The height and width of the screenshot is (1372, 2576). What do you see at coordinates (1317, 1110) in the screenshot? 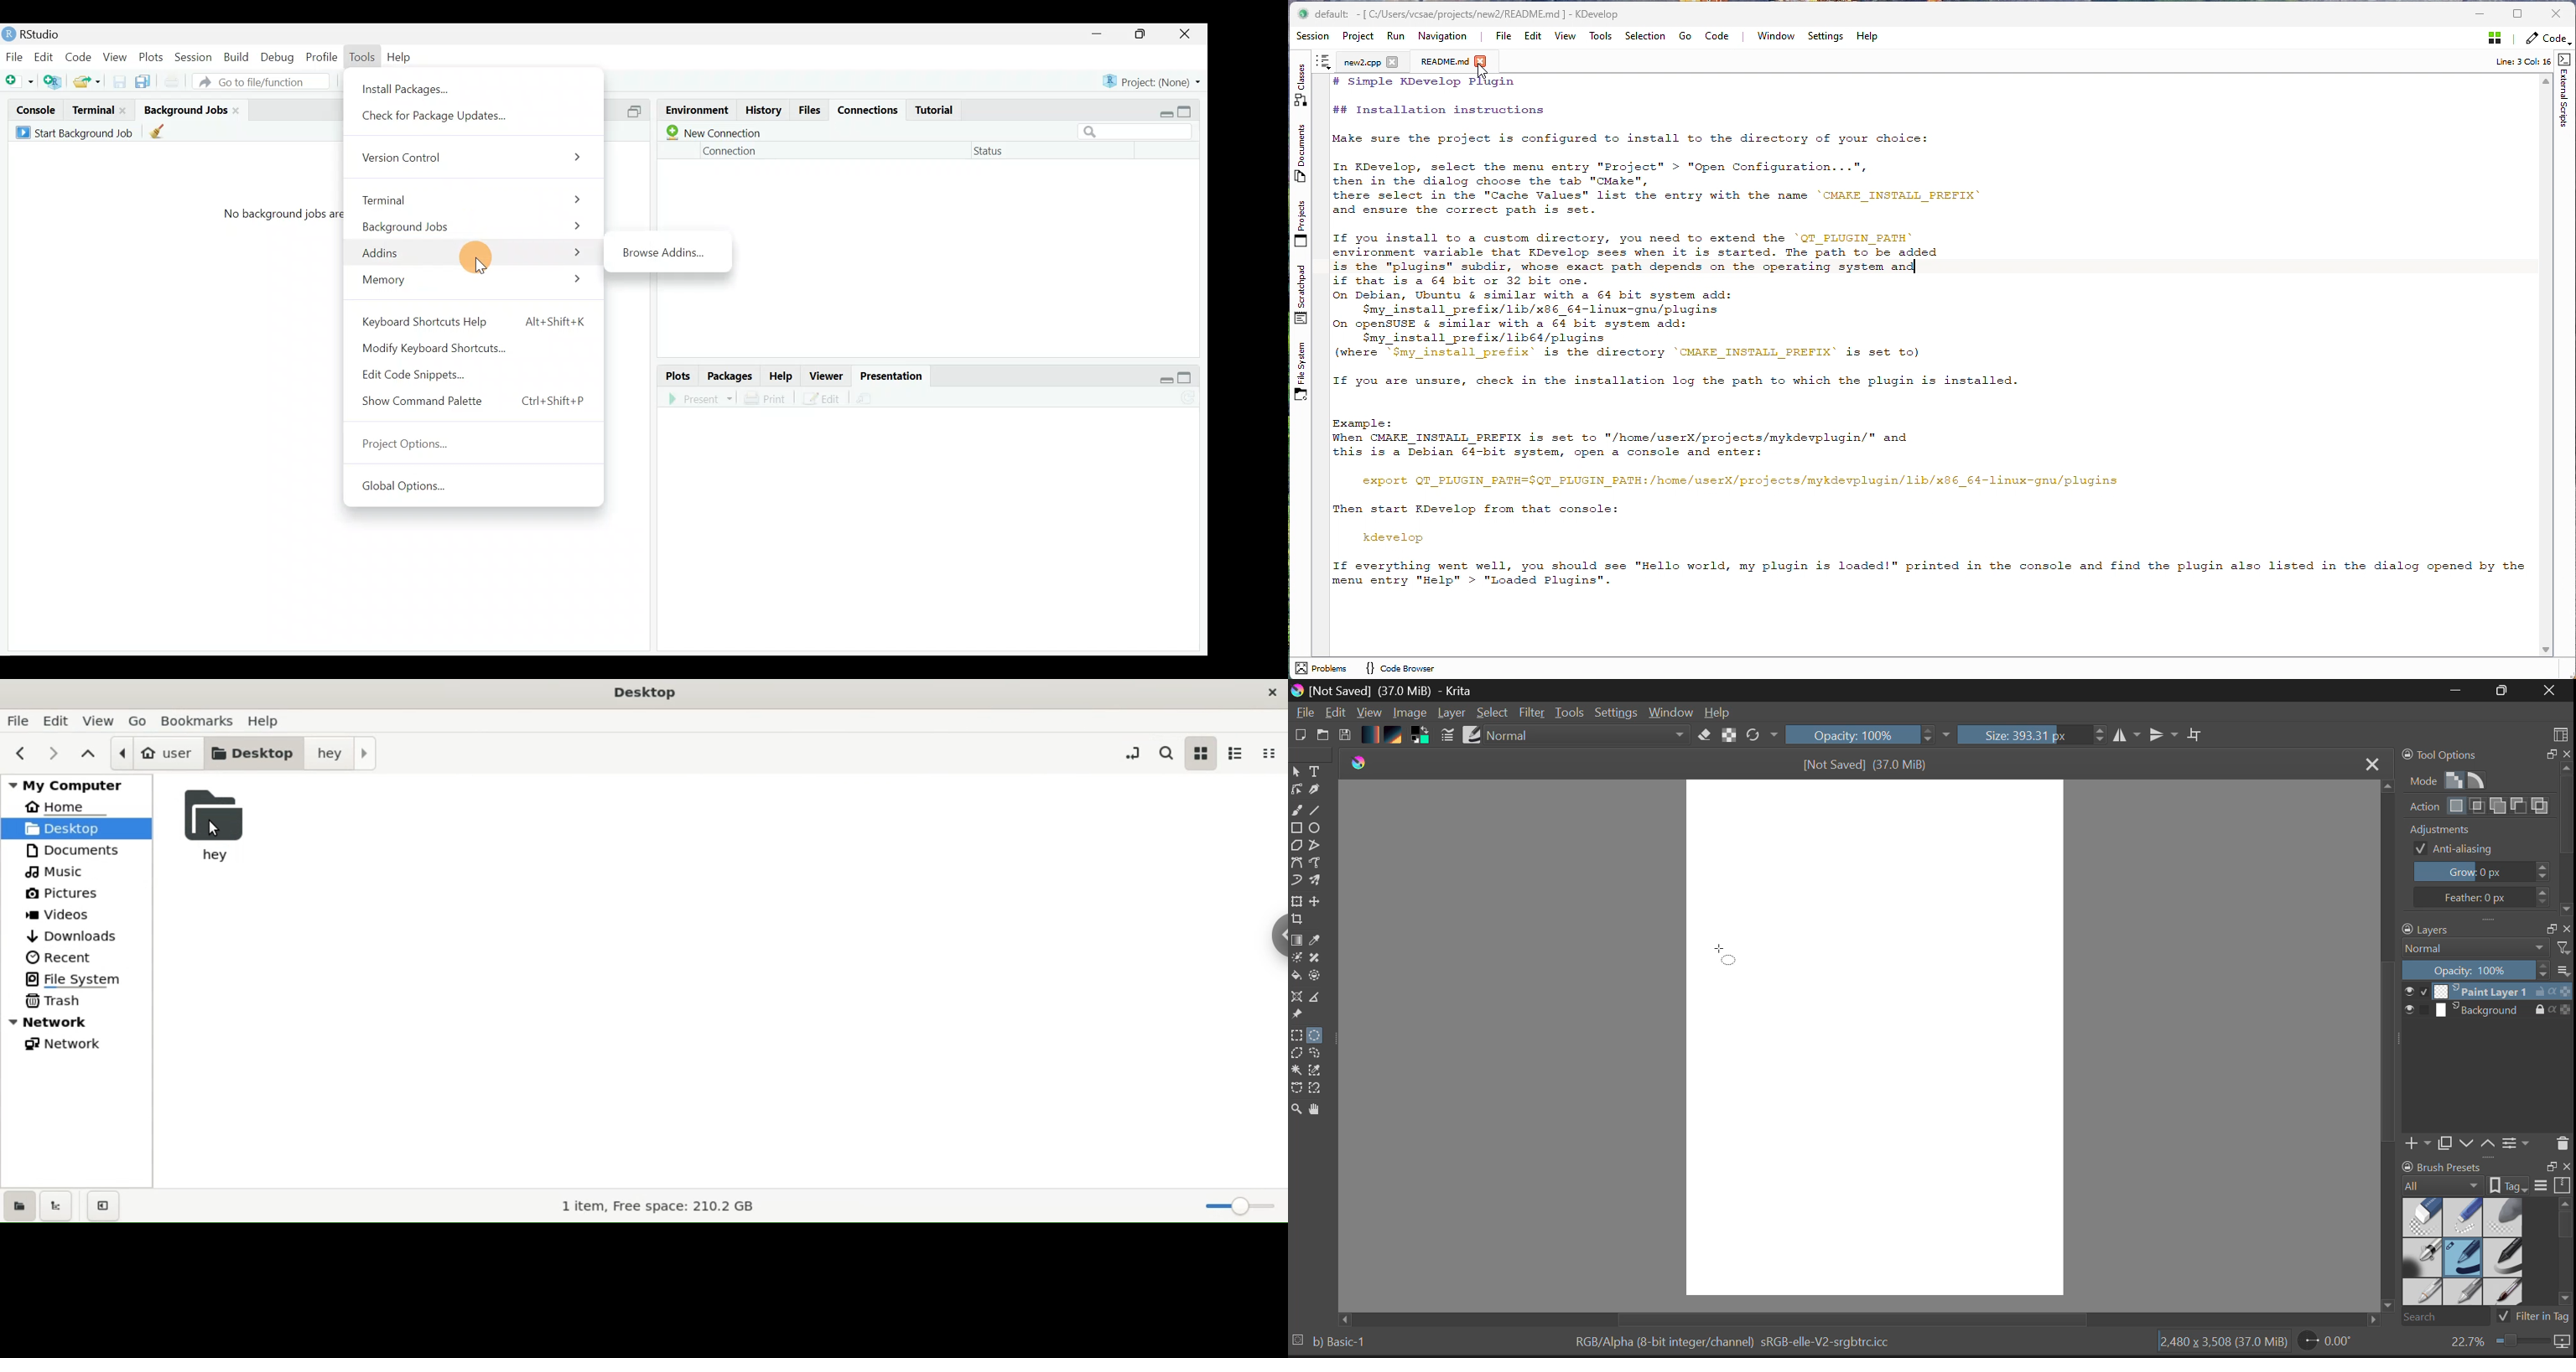
I see `Pan` at bounding box center [1317, 1110].